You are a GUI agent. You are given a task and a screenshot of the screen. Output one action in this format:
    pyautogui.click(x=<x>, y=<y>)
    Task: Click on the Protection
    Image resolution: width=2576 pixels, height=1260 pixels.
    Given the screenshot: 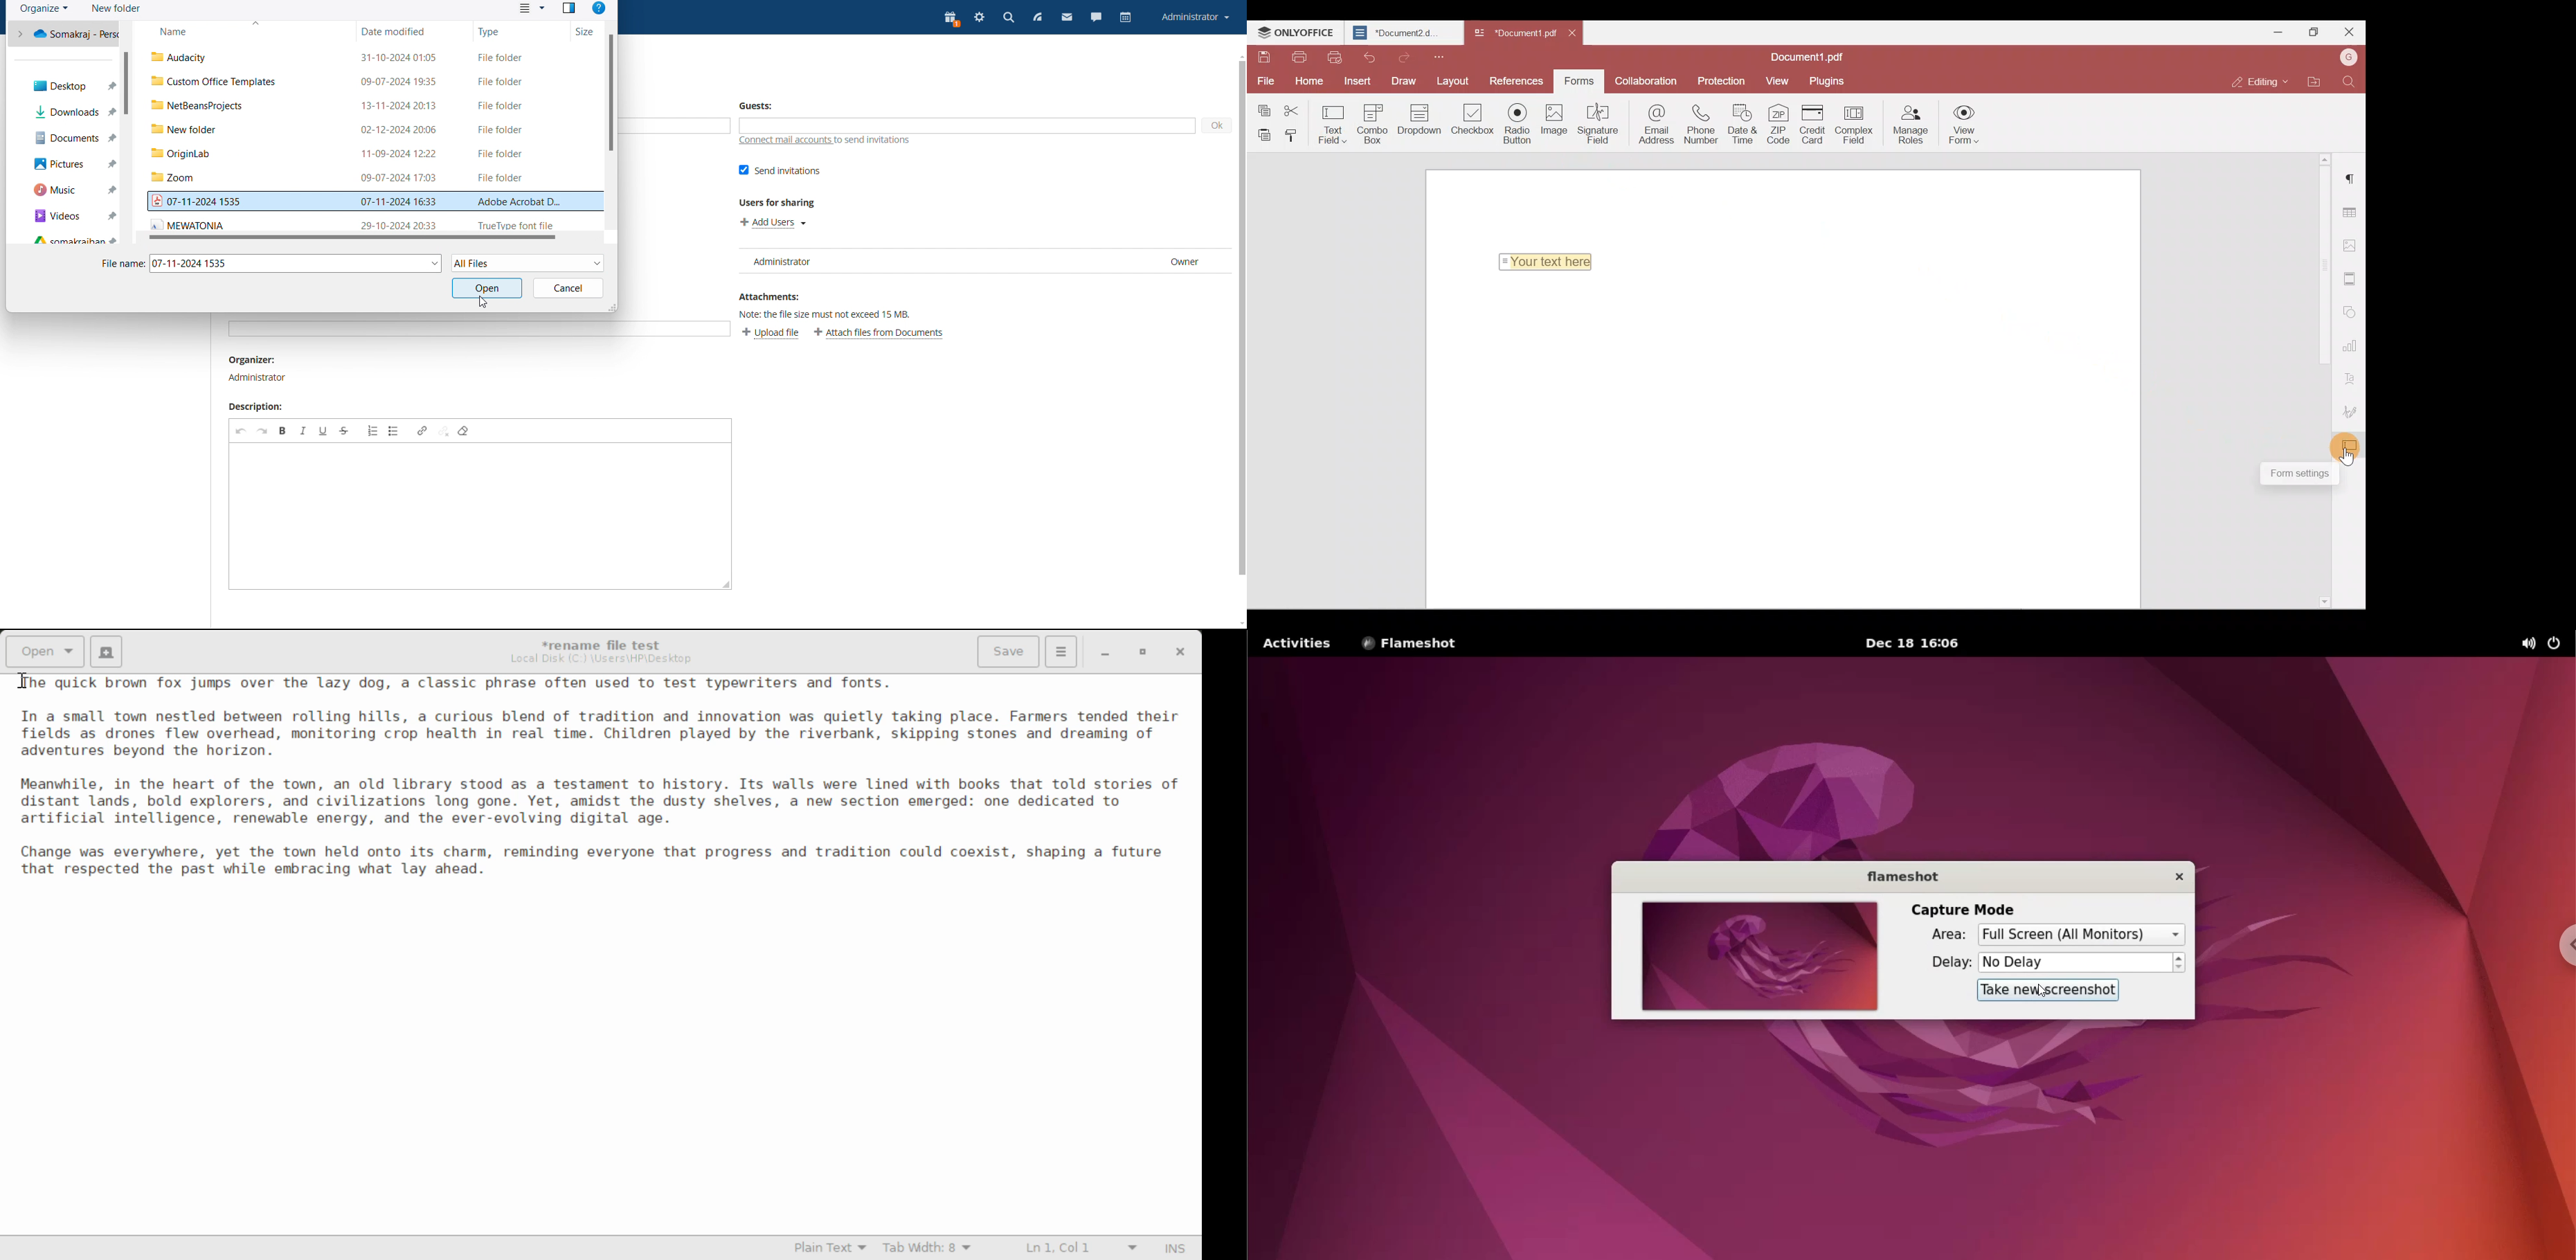 What is the action you would take?
    pyautogui.click(x=1725, y=80)
    